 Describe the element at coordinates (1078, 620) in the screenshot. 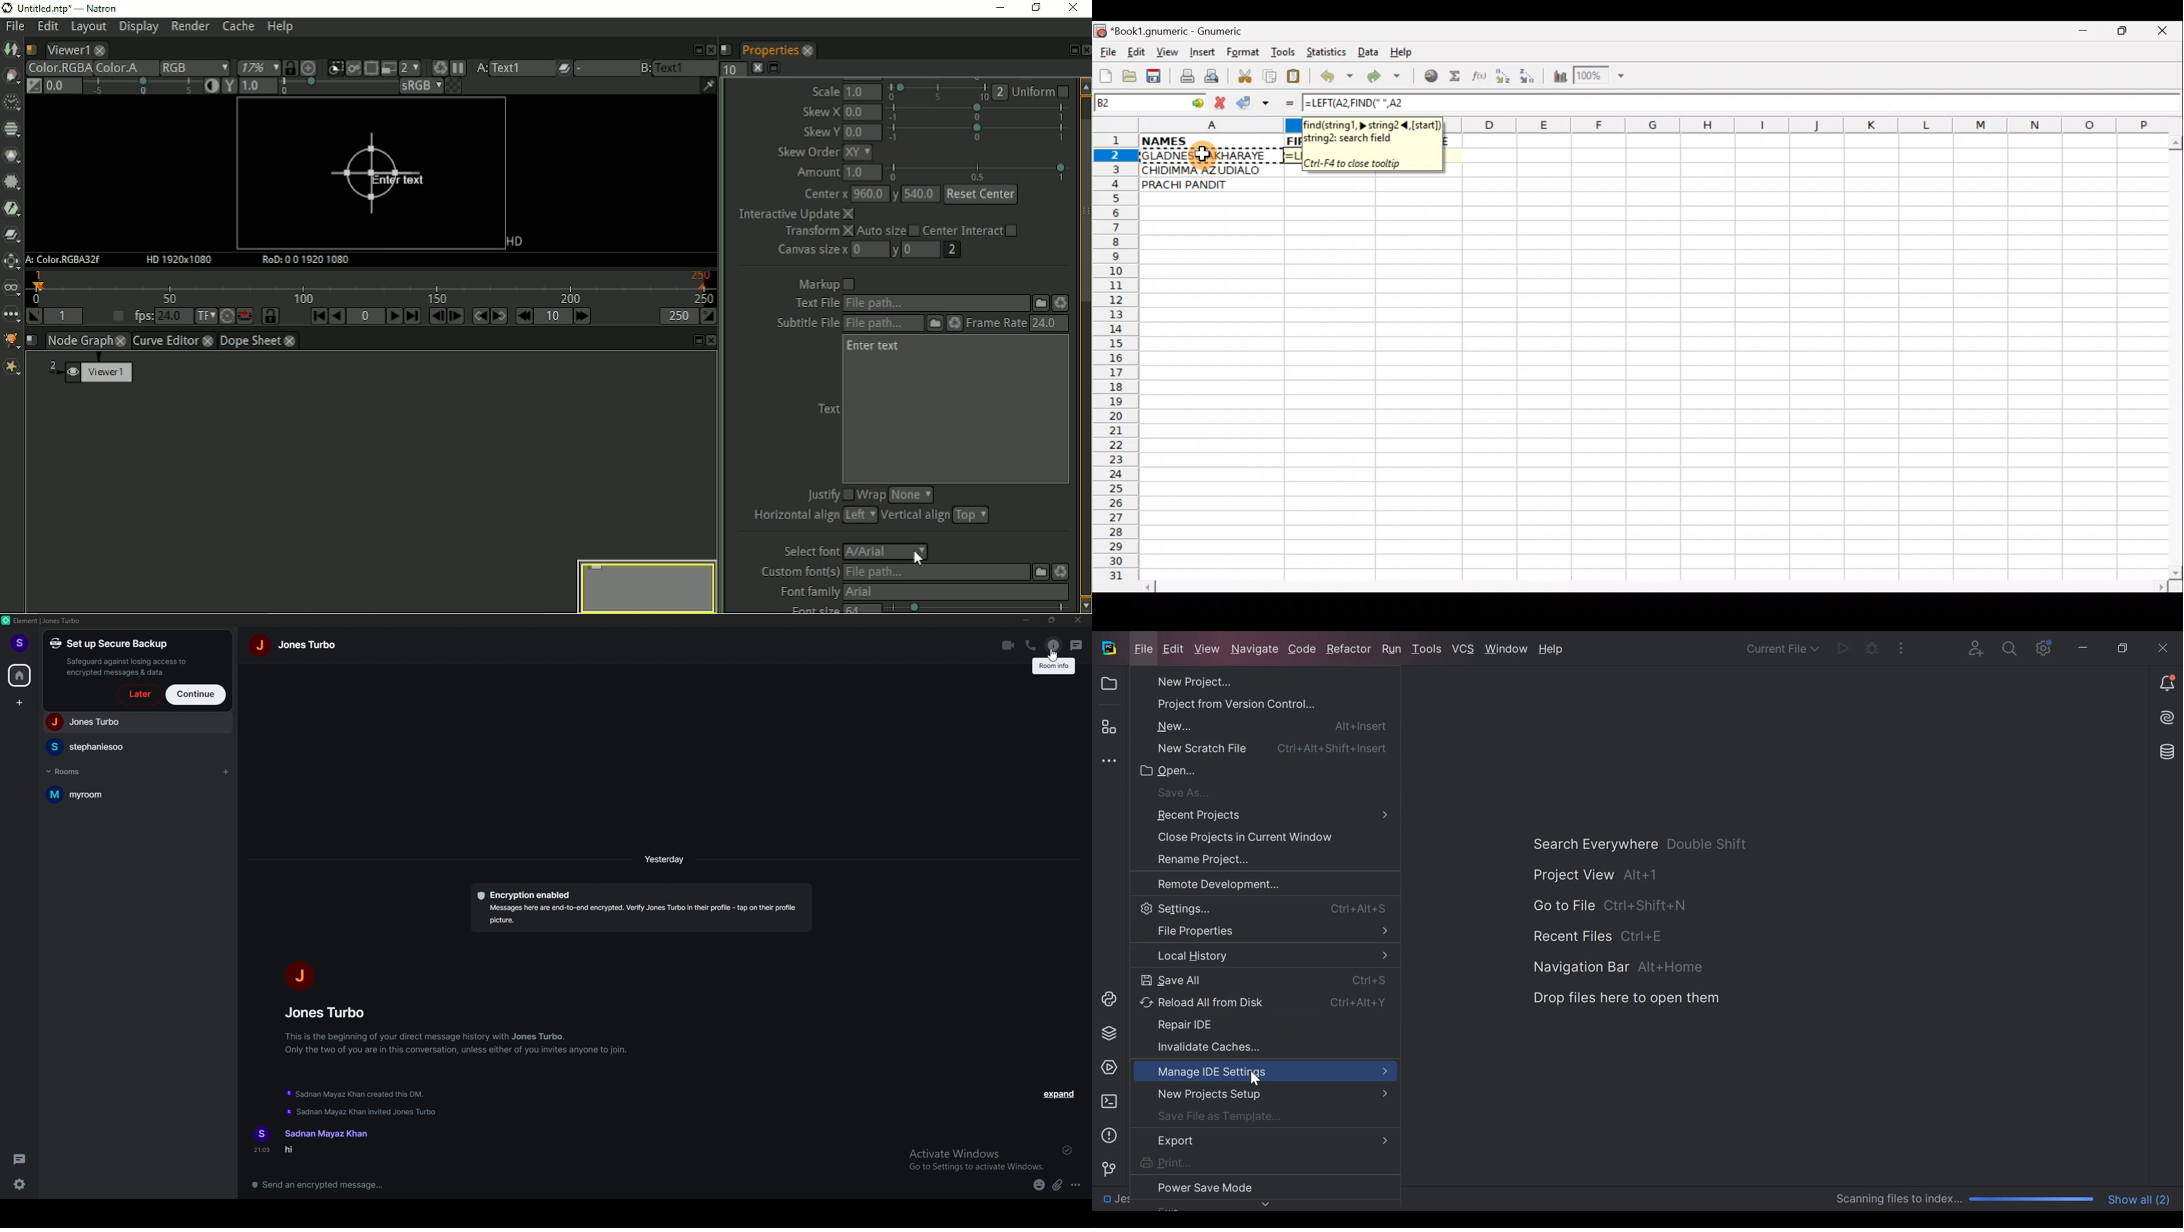

I see `close` at that location.